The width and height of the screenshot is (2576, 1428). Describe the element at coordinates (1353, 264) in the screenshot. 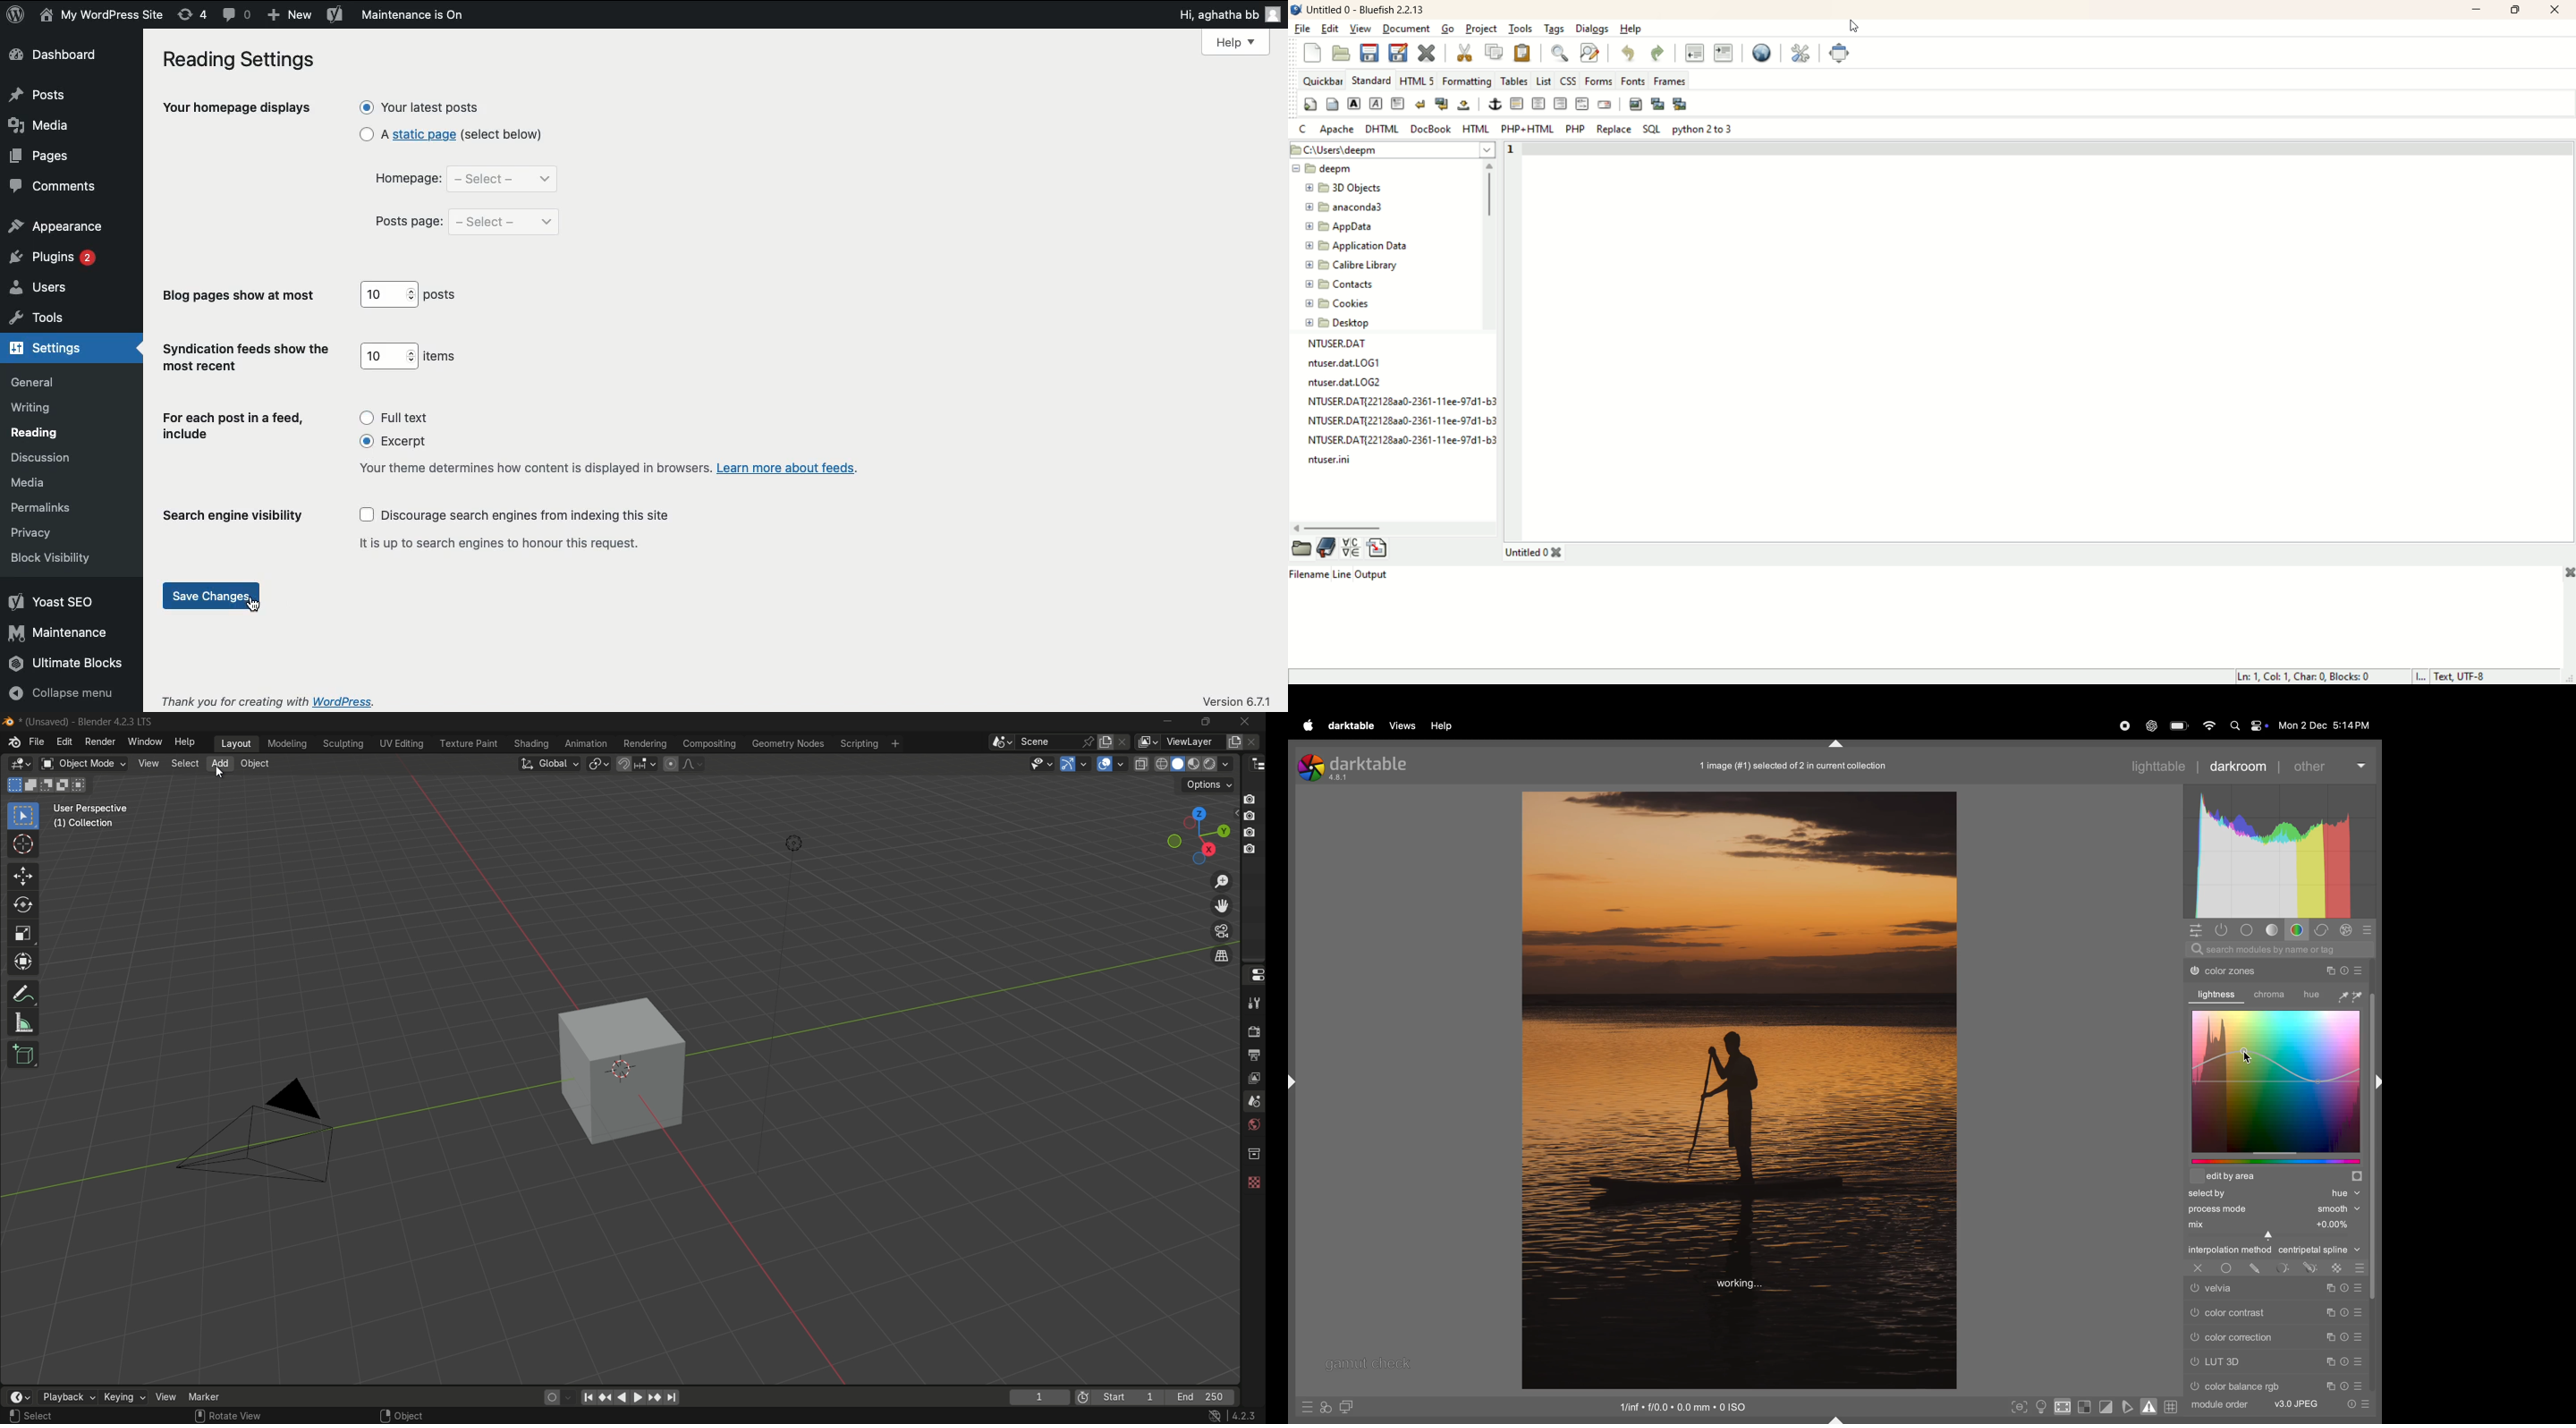

I see `calibre library` at that location.